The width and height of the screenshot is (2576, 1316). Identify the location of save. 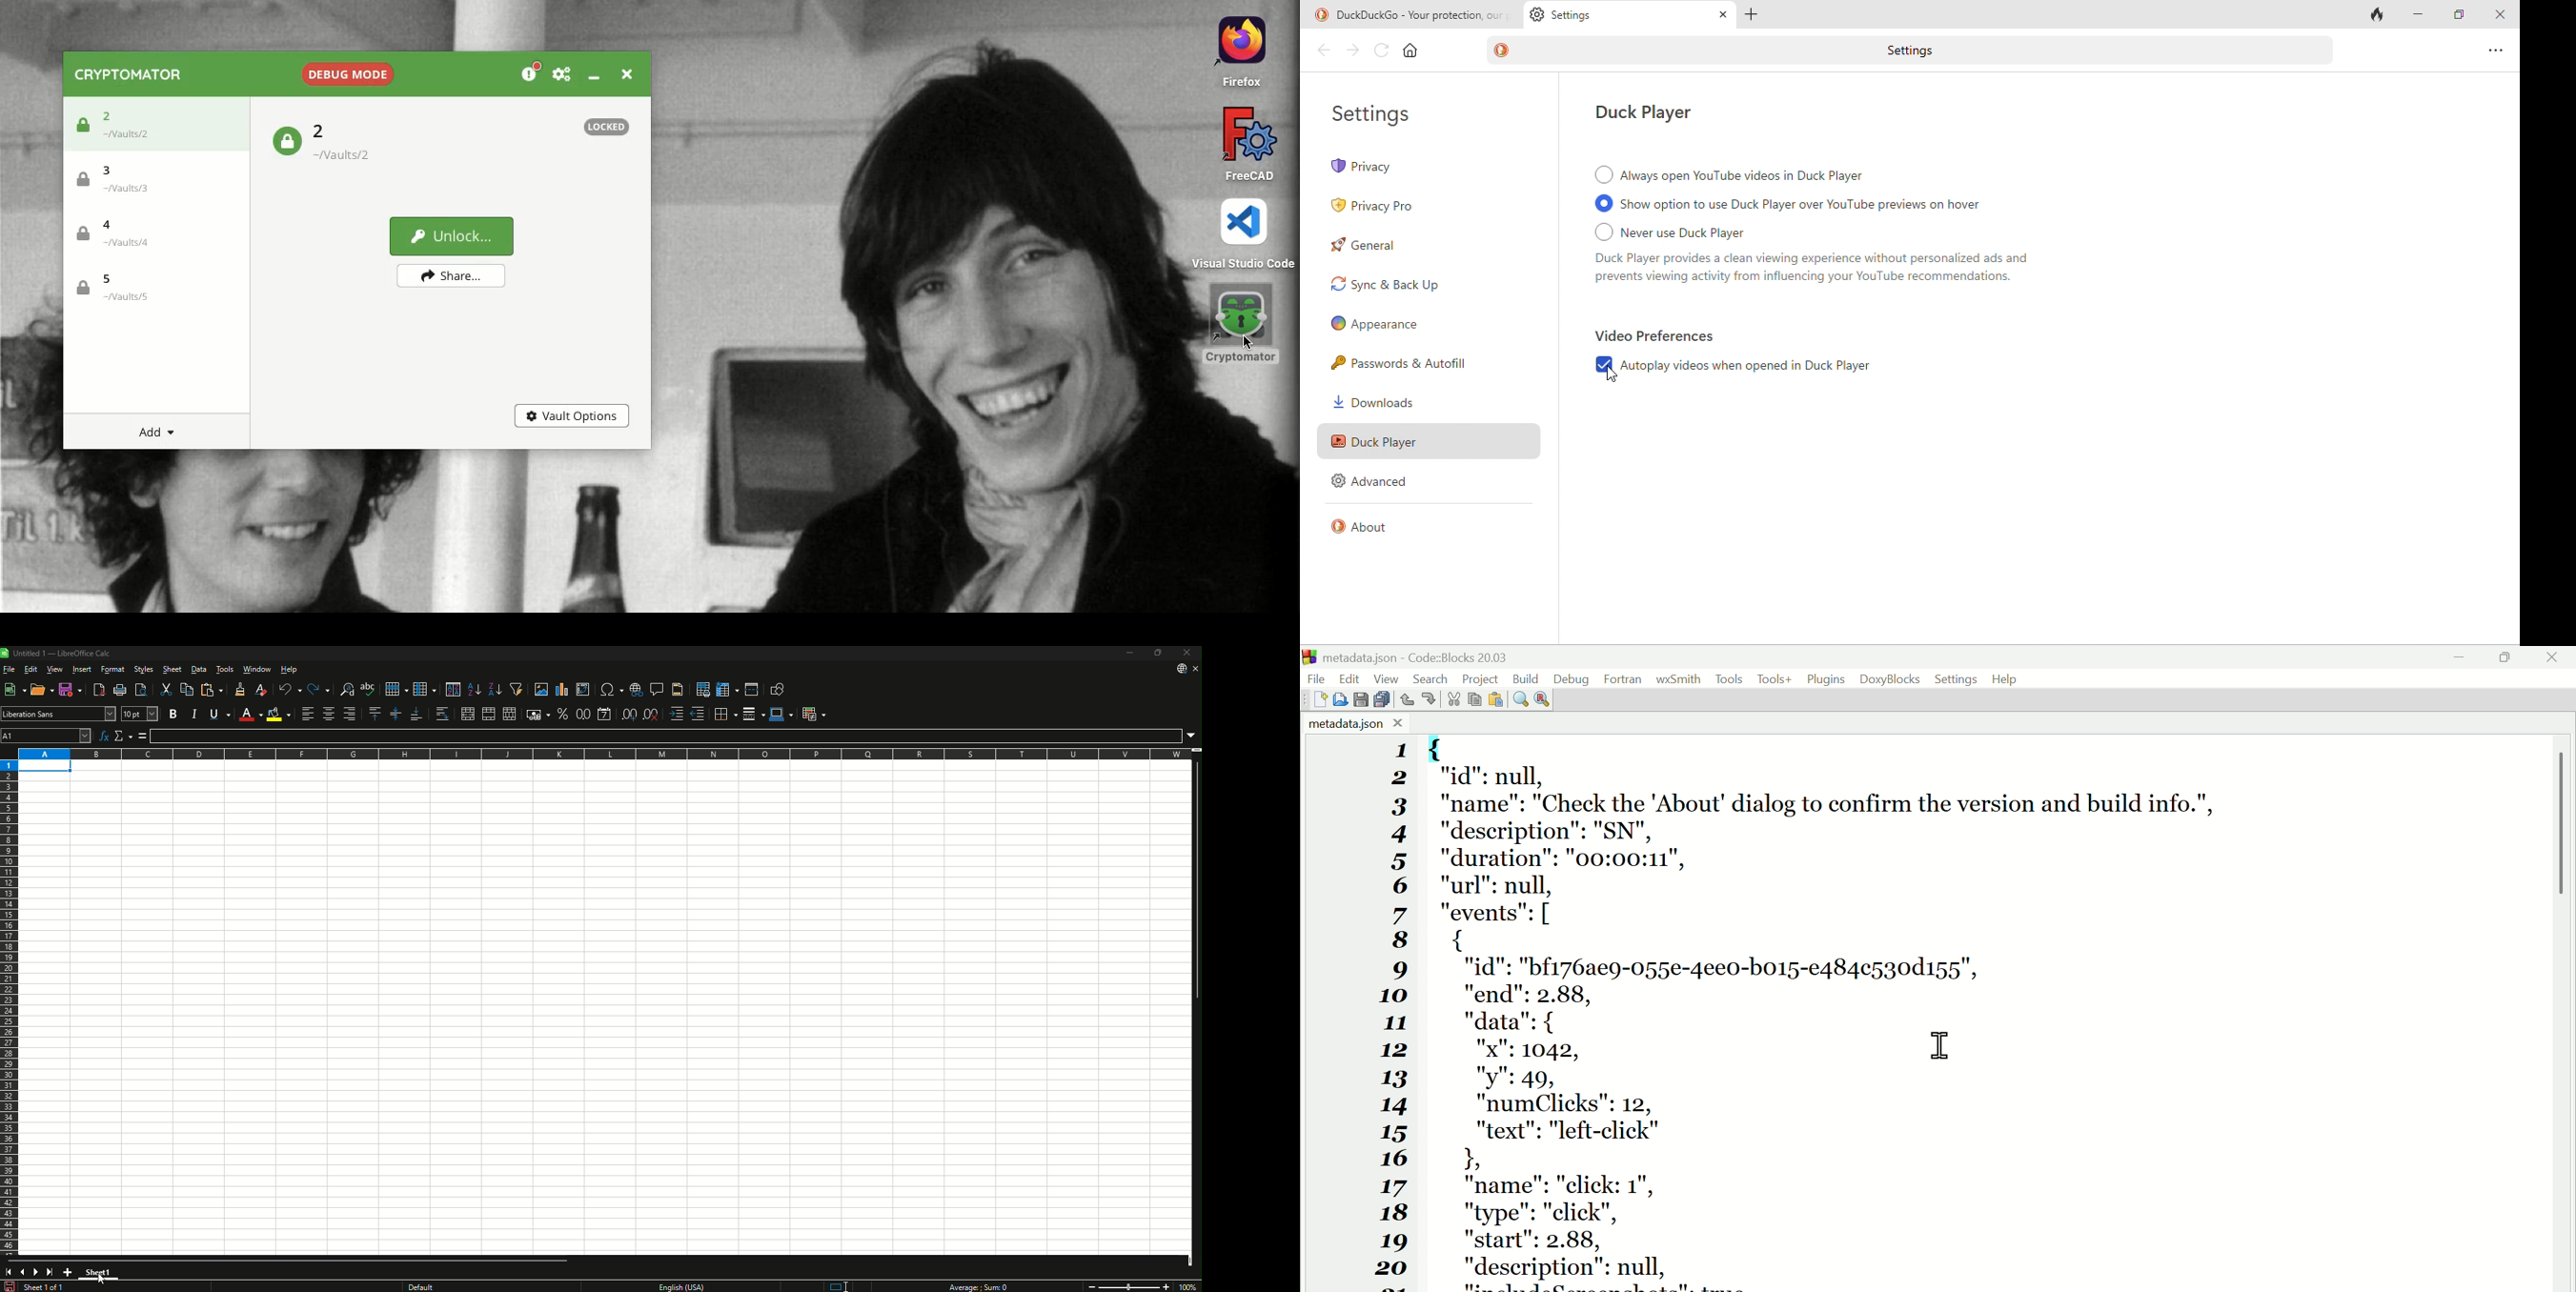
(1363, 700).